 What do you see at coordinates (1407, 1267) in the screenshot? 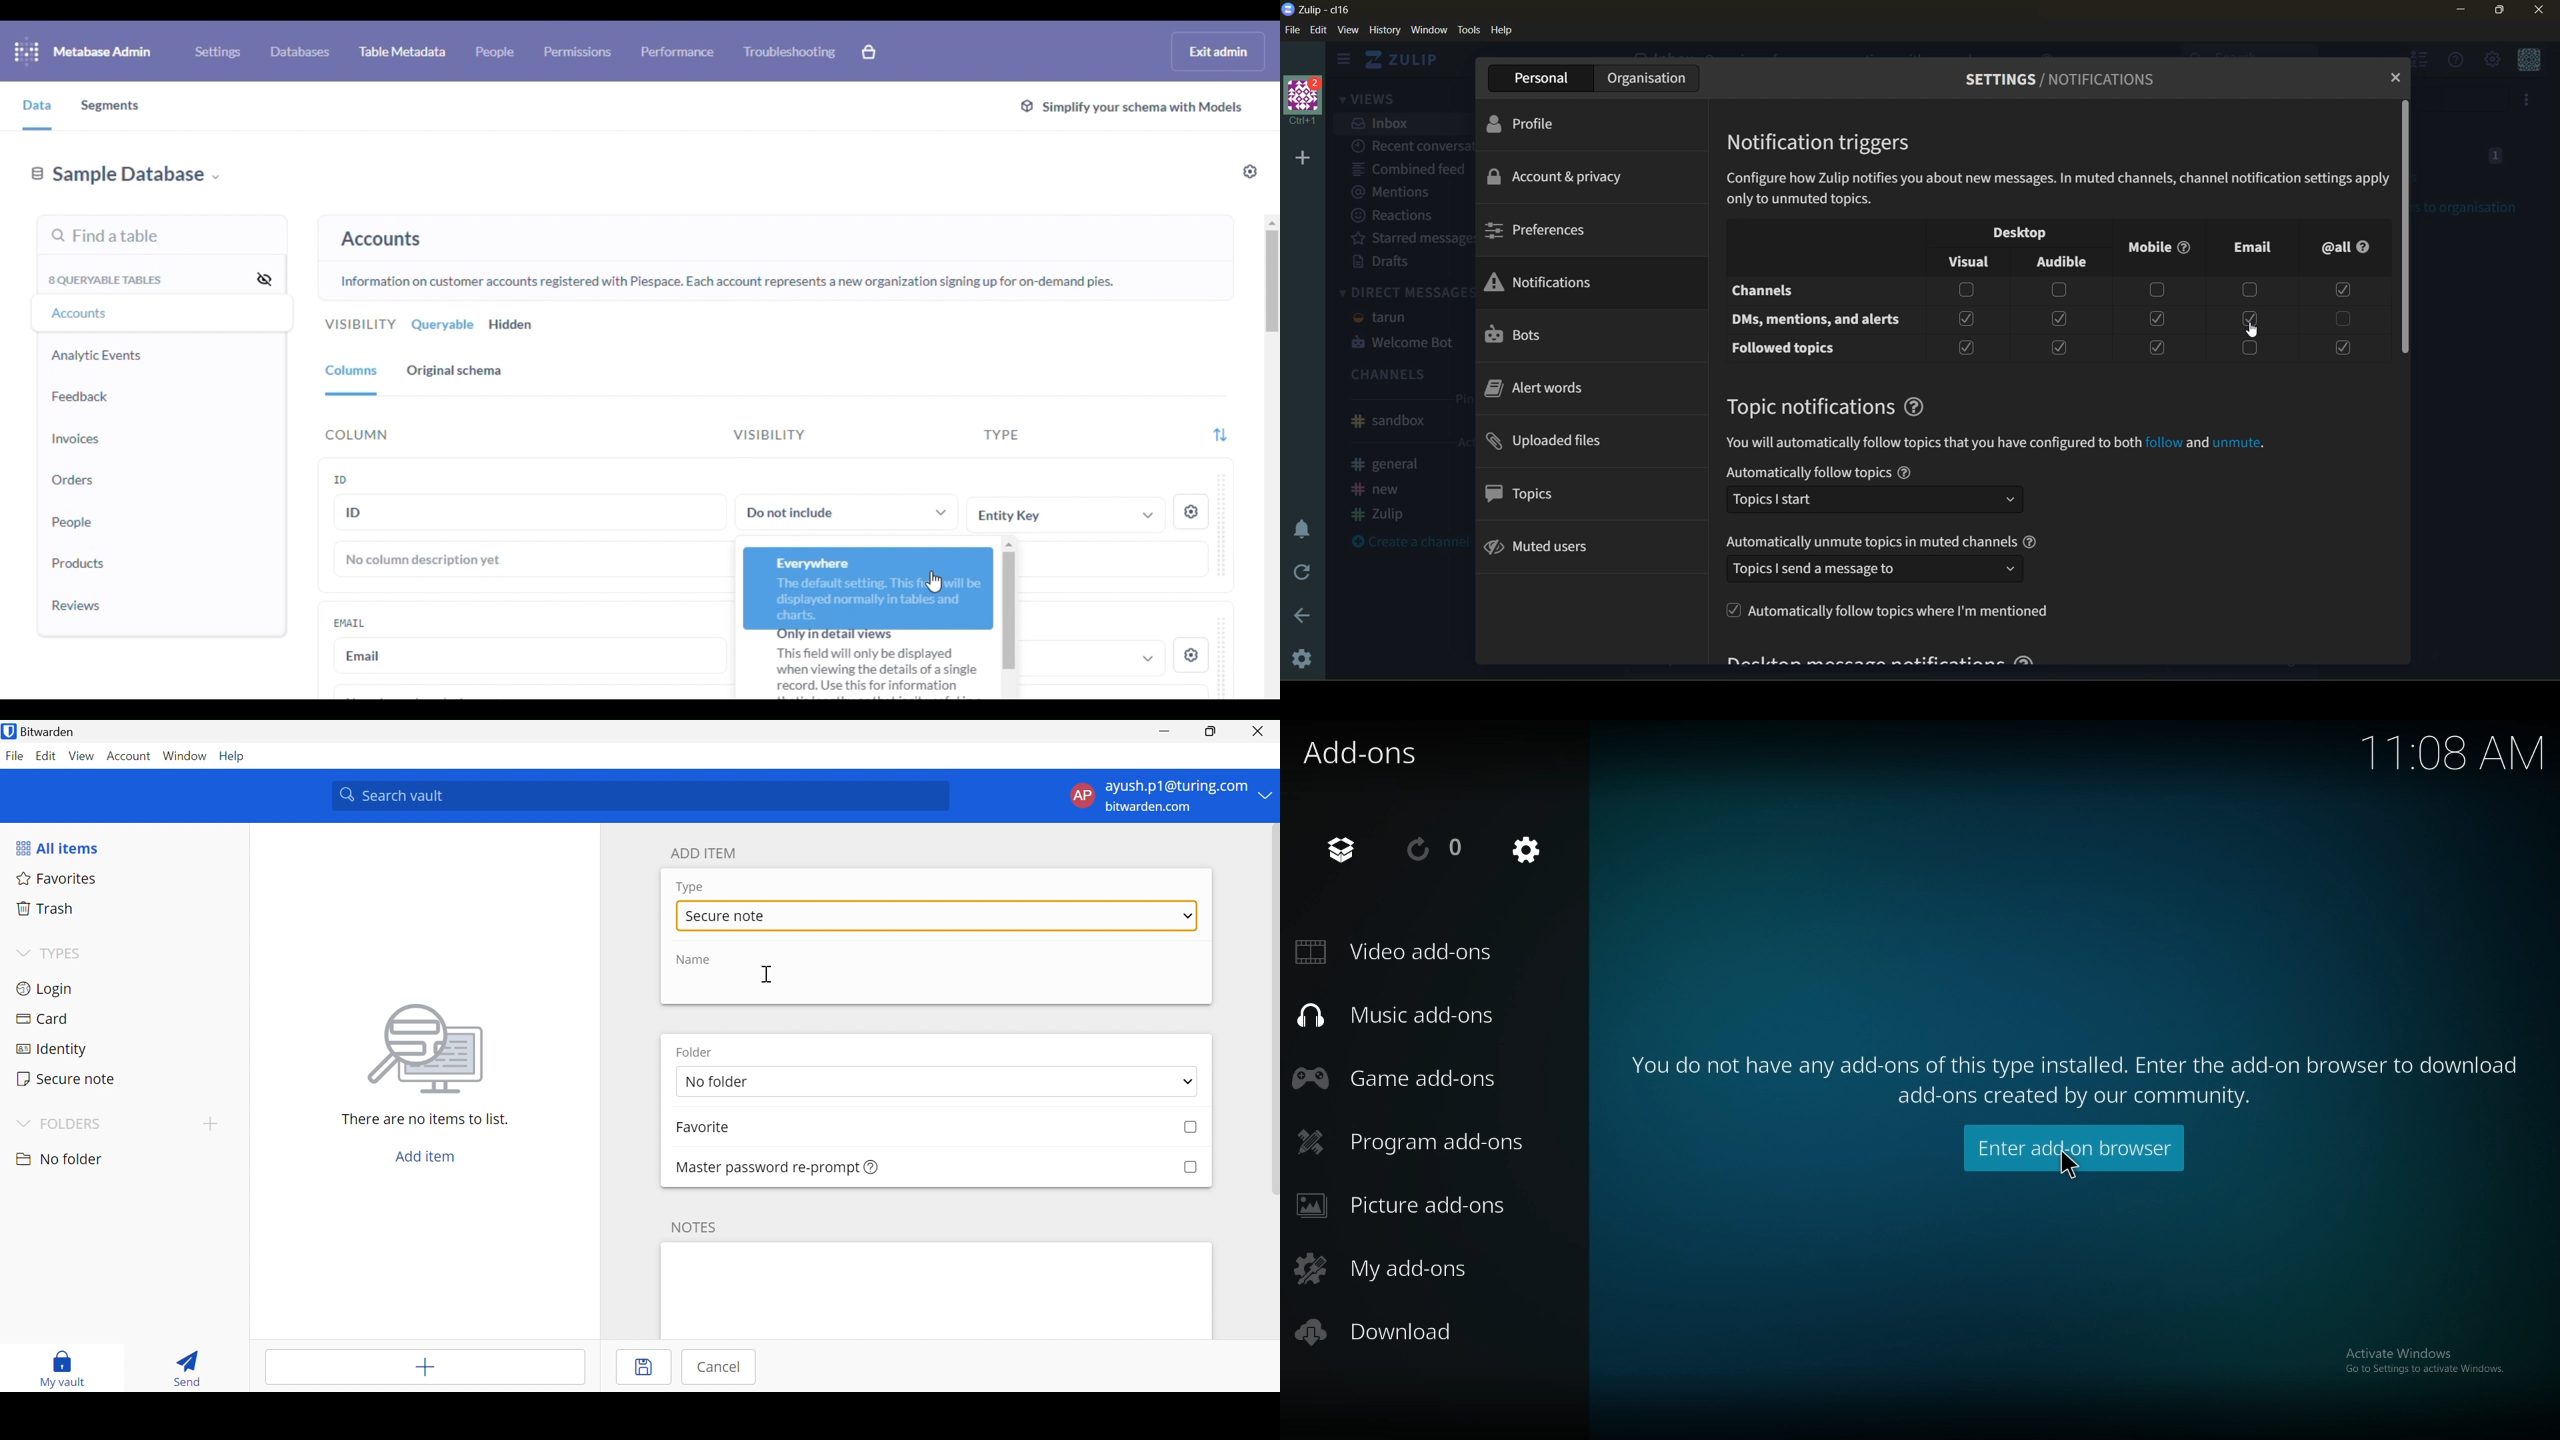
I see `my add ons` at bounding box center [1407, 1267].